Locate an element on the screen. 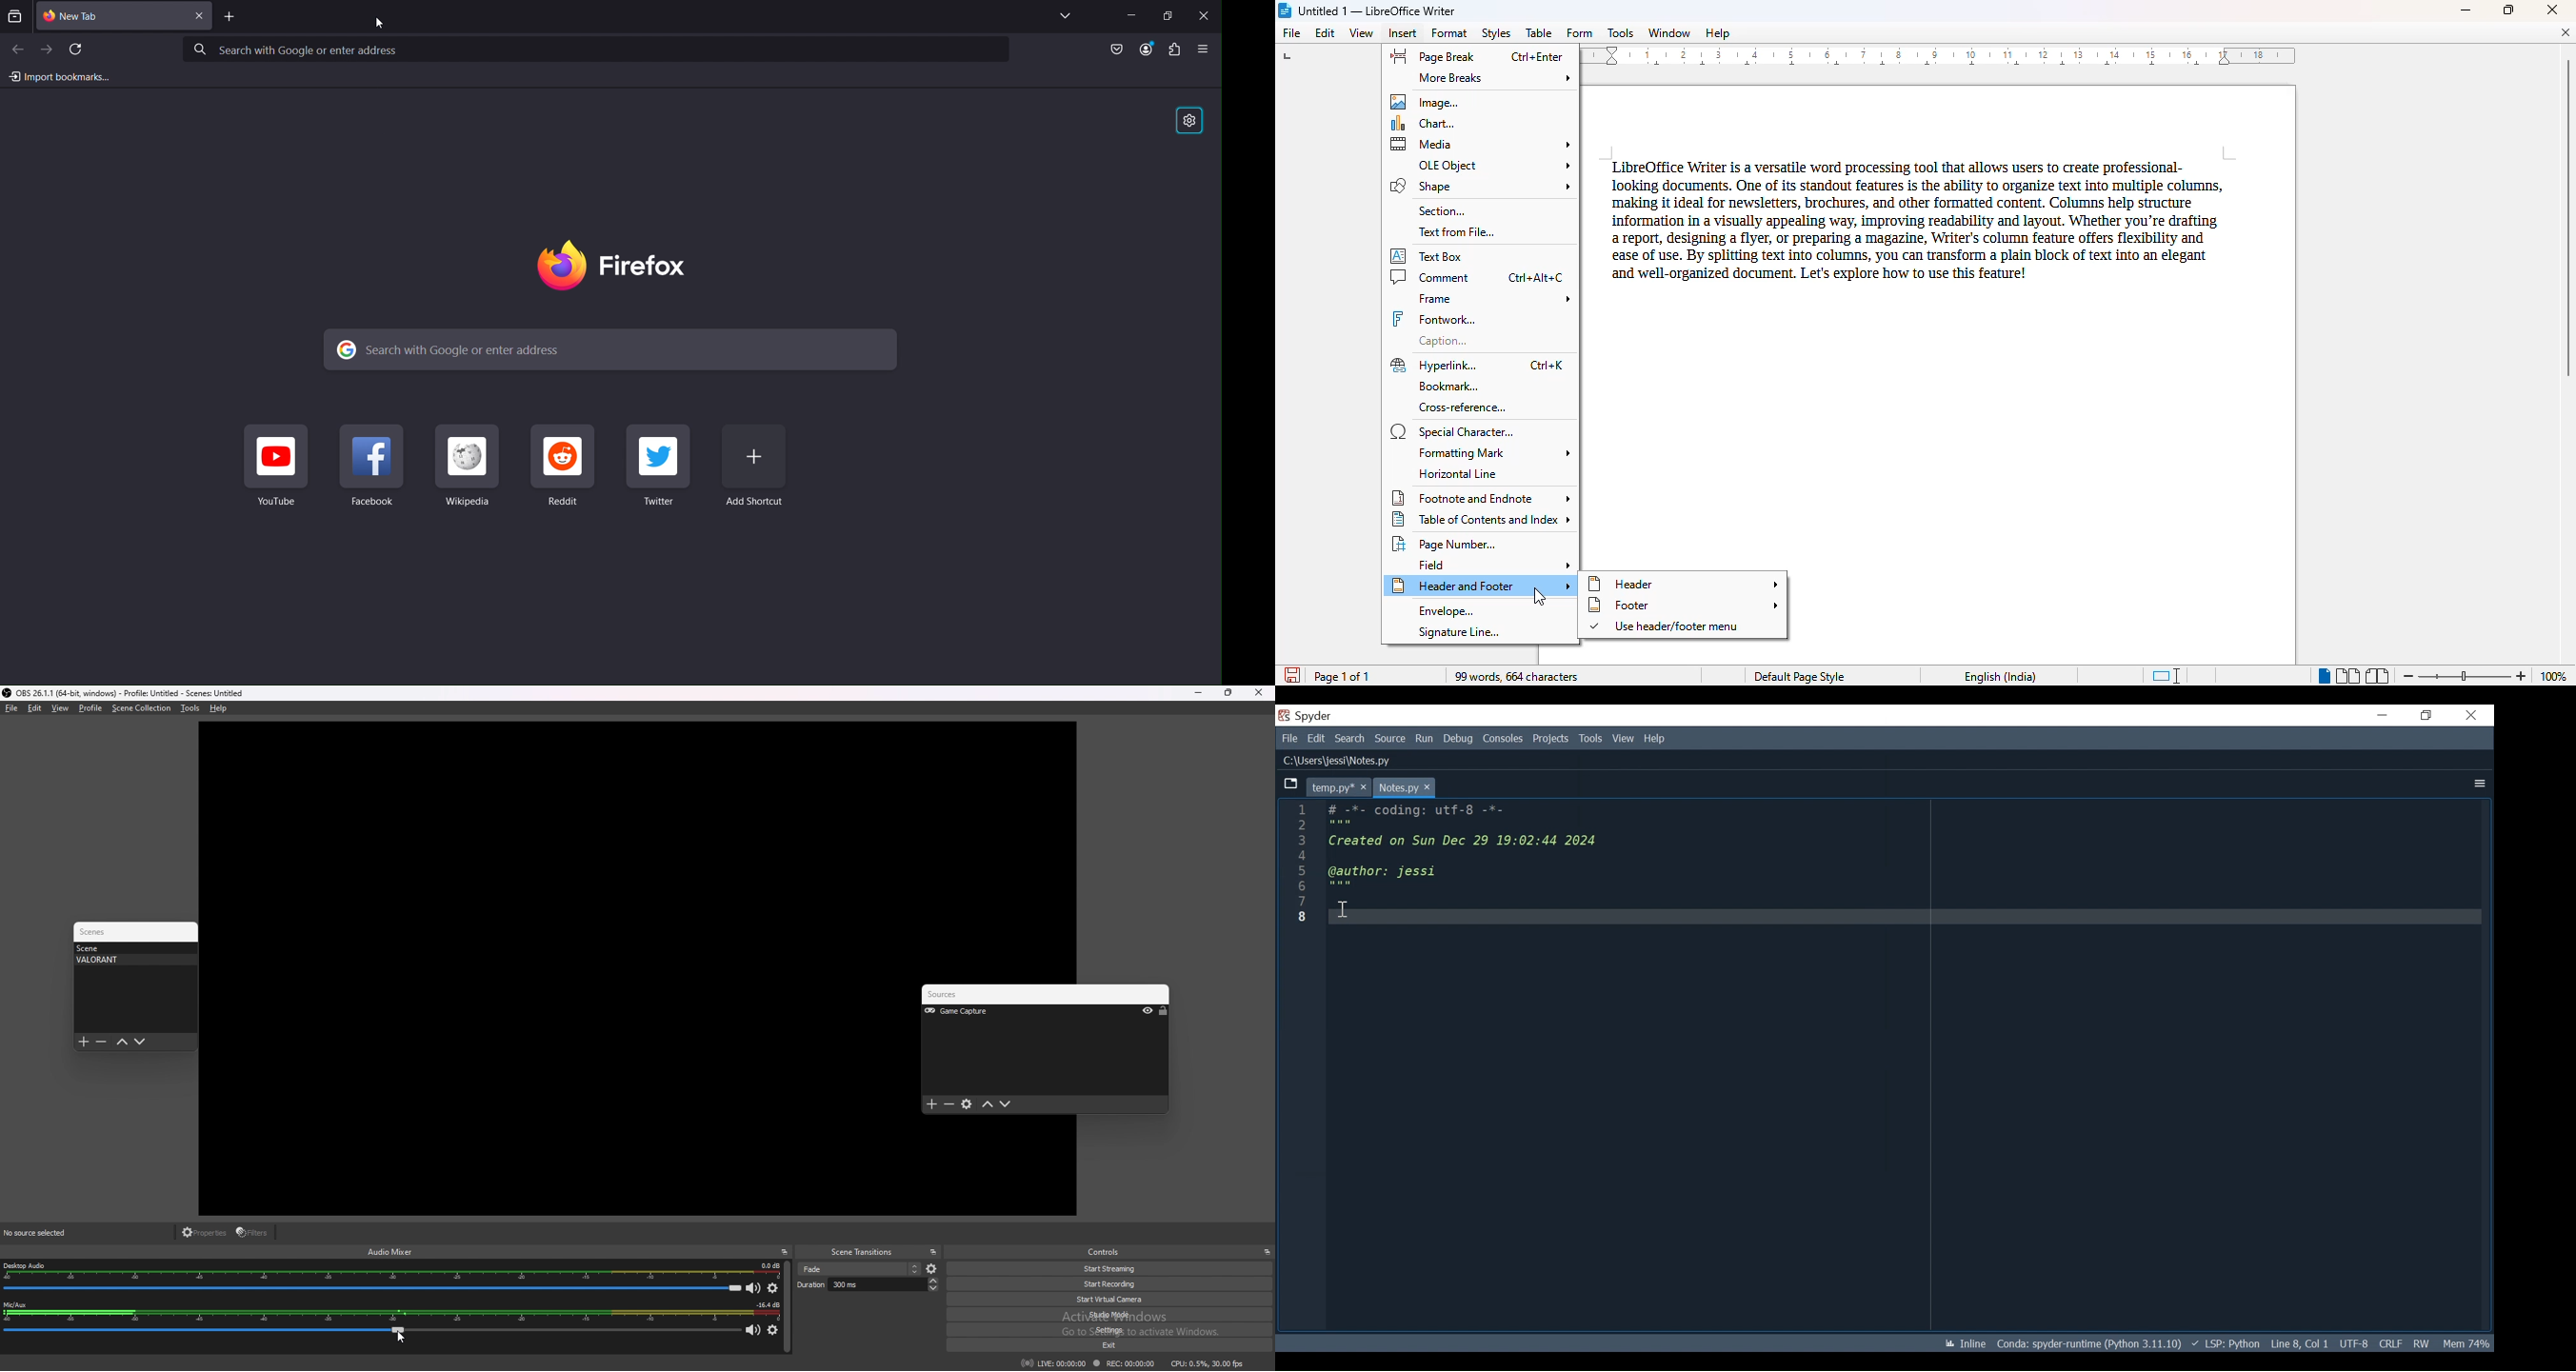  hide is located at coordinates (1148, 1012).